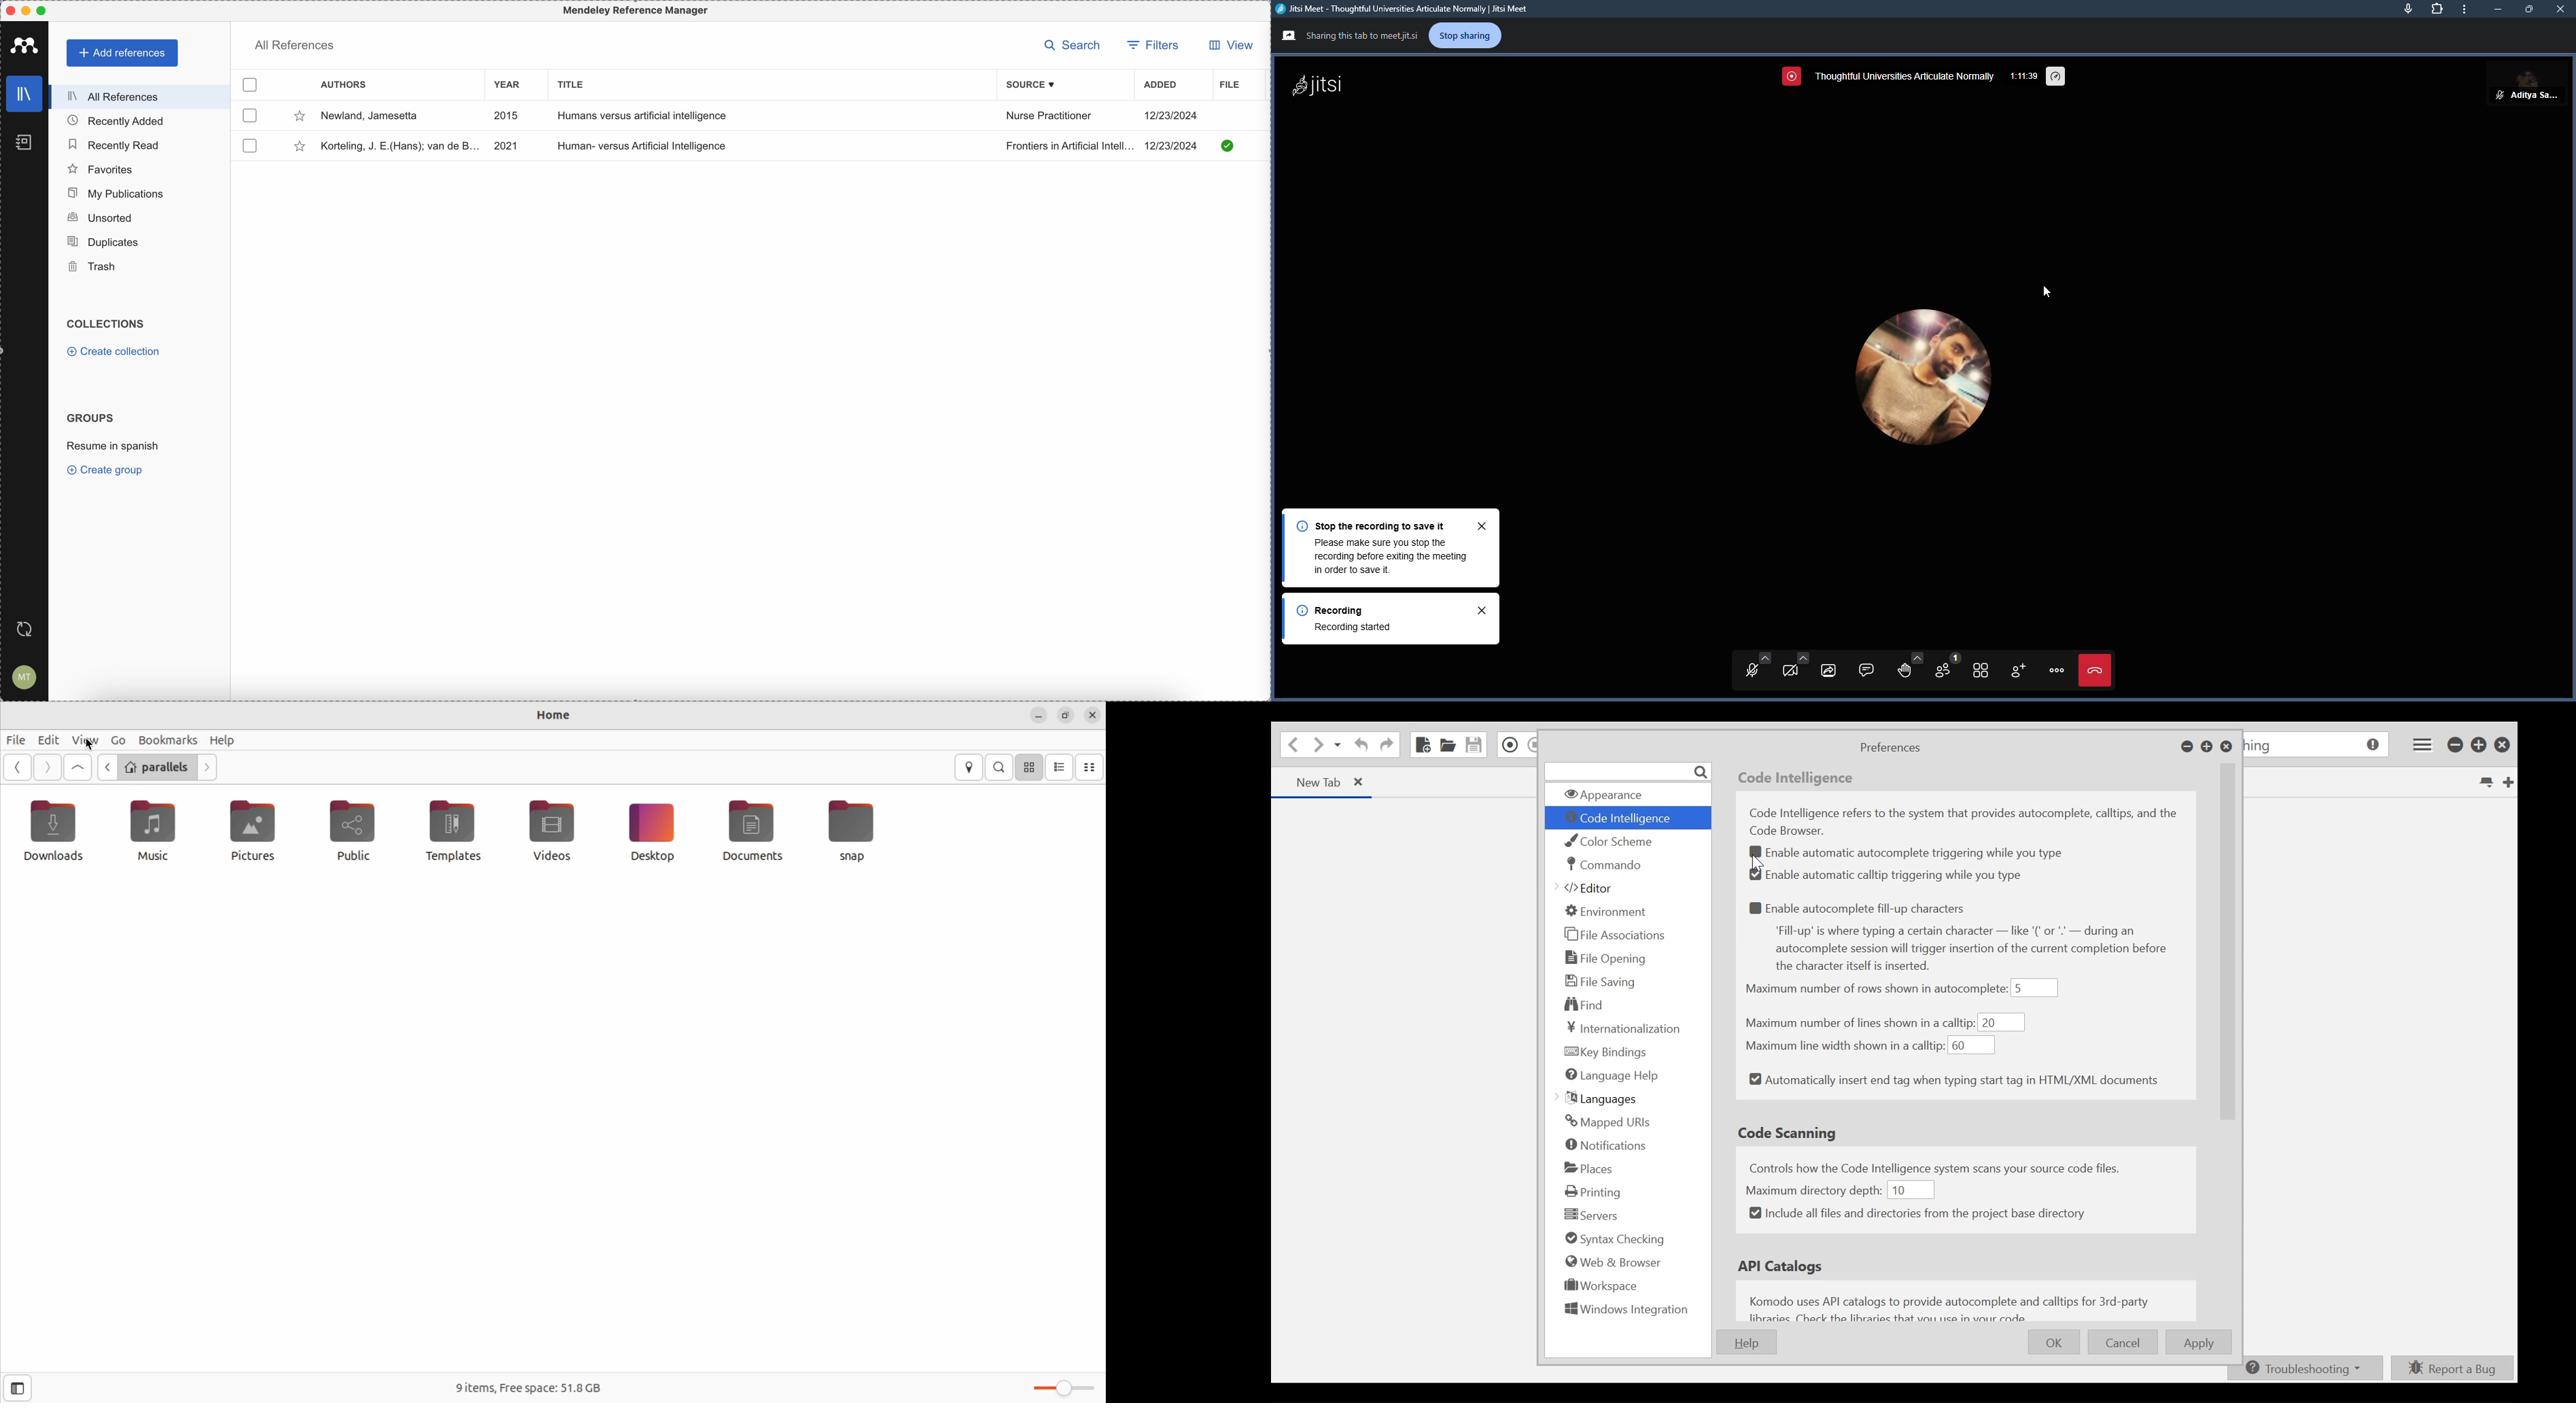 This screenshot has height=1428, width=2576. What do you see at coordinates (2528, 83) in the screenshot?
I see `aditya sarkar` at bounding box center [2528, 83].